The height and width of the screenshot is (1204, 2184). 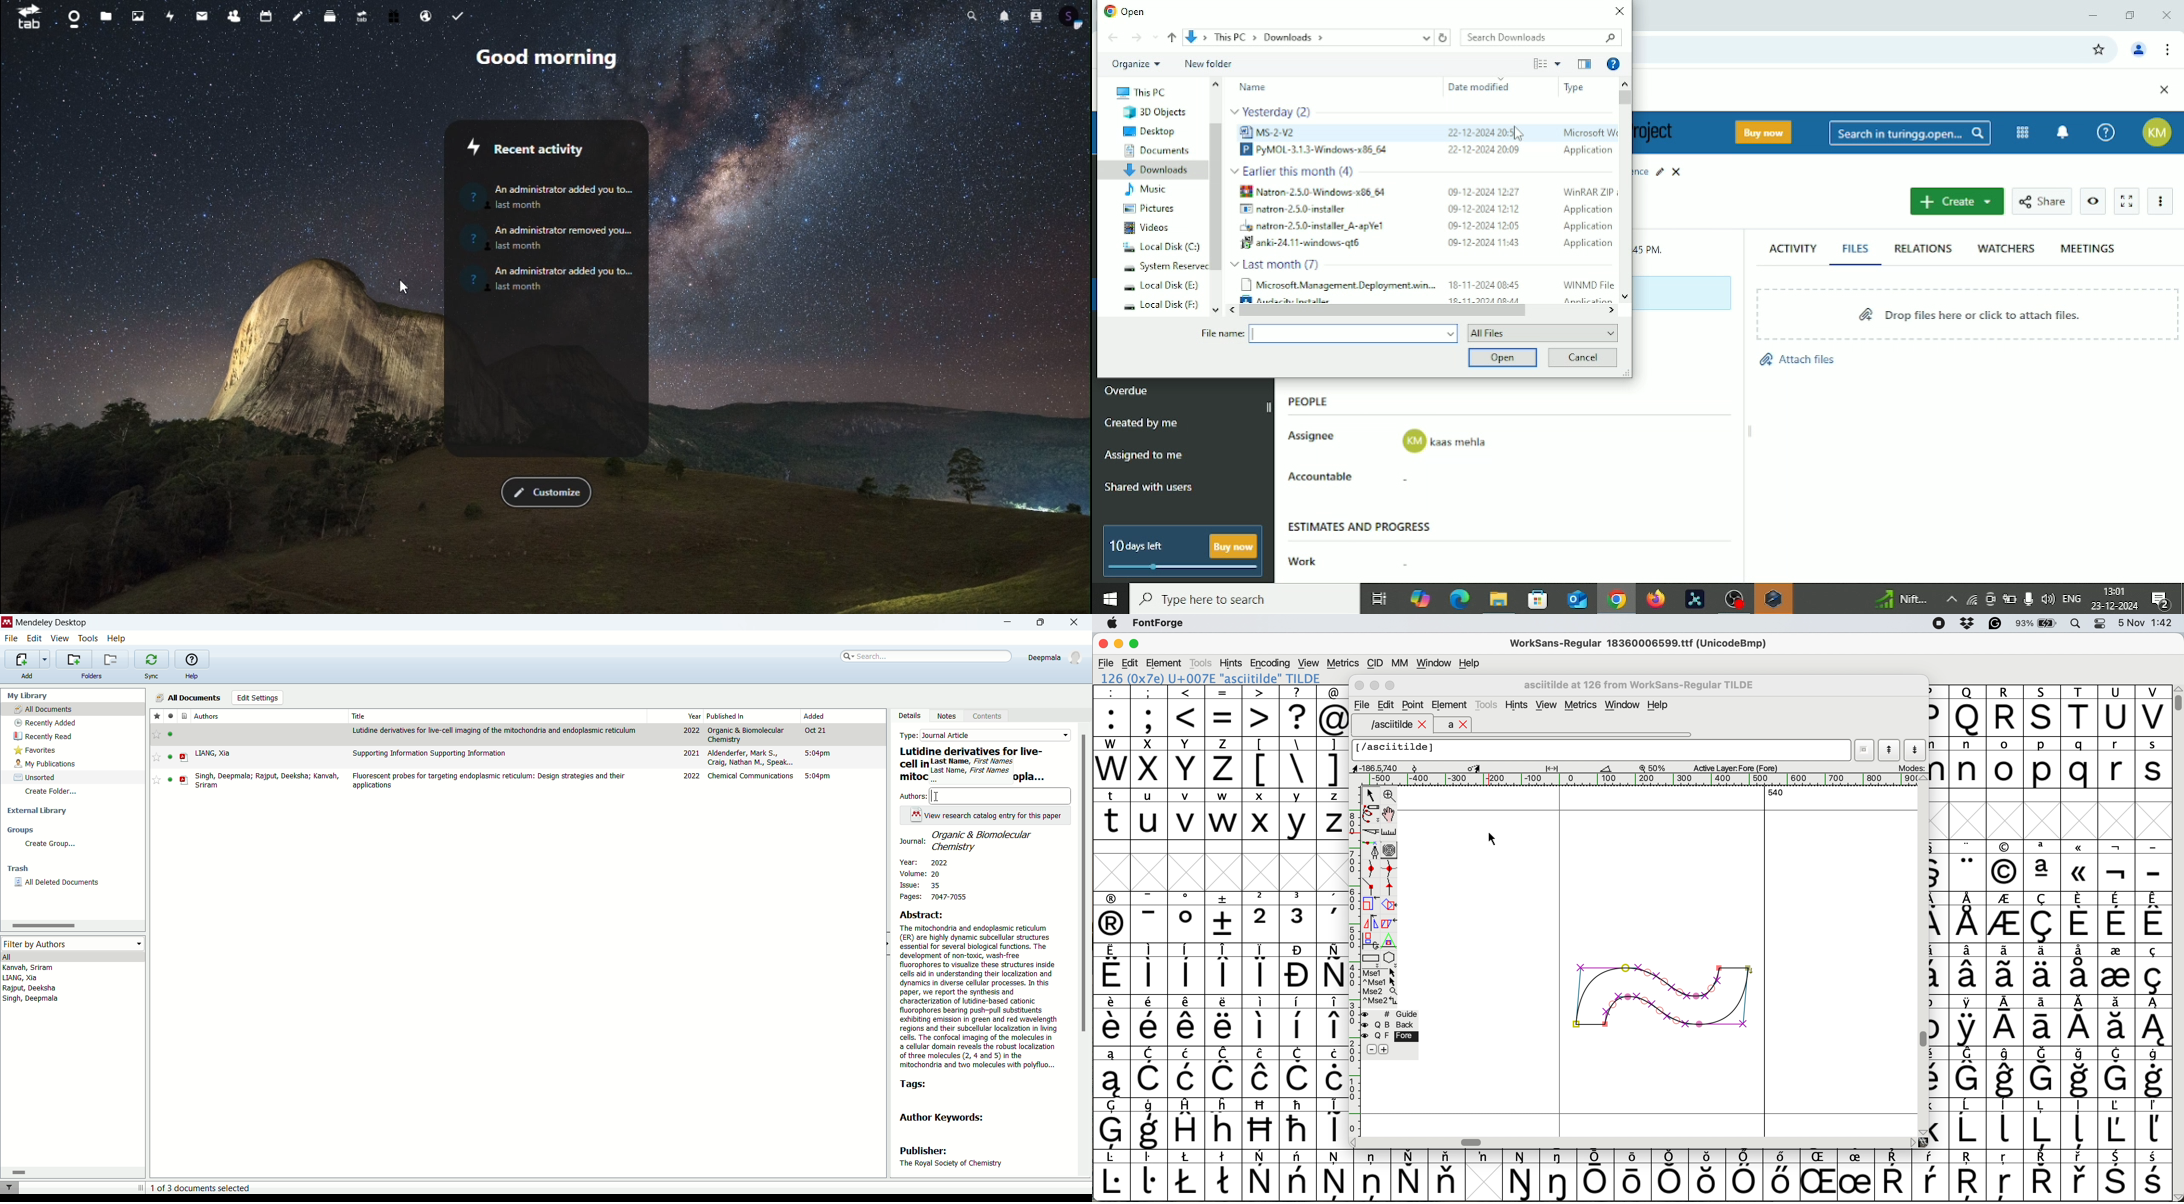 I want to click on show next letter, so click(x=1917, y=750).